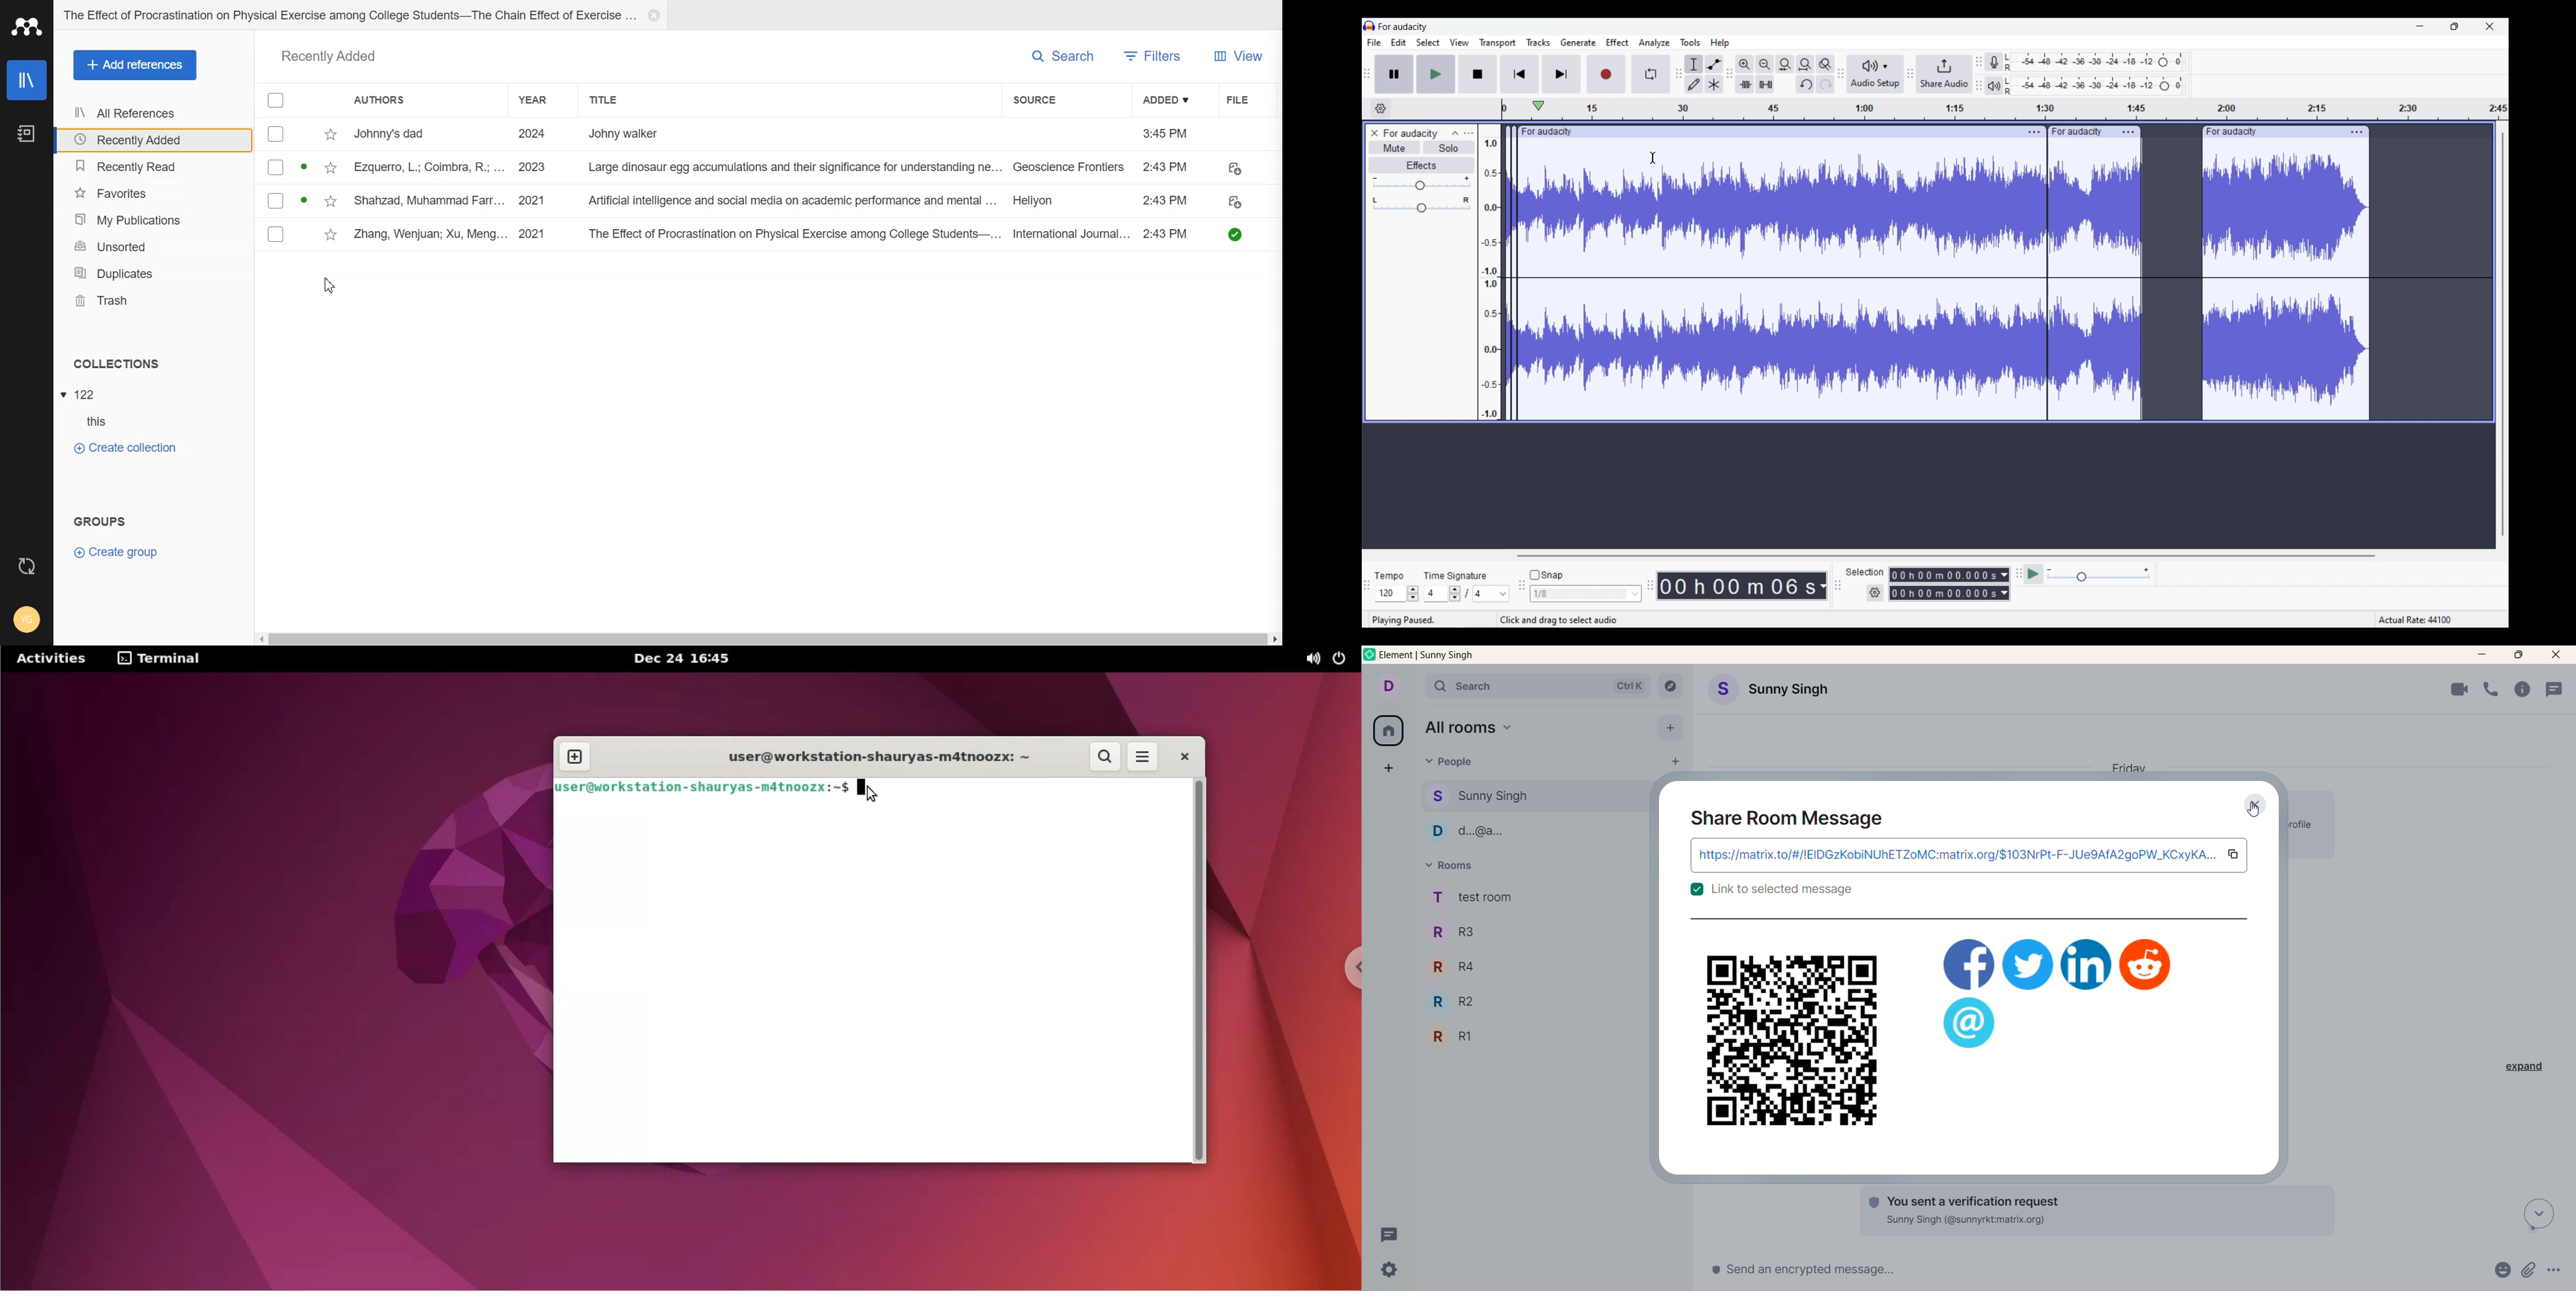 The image size is (2576, 1316). Describe the element at coordinates (2458, 690) in the screenshot. I see `video call` at that location.